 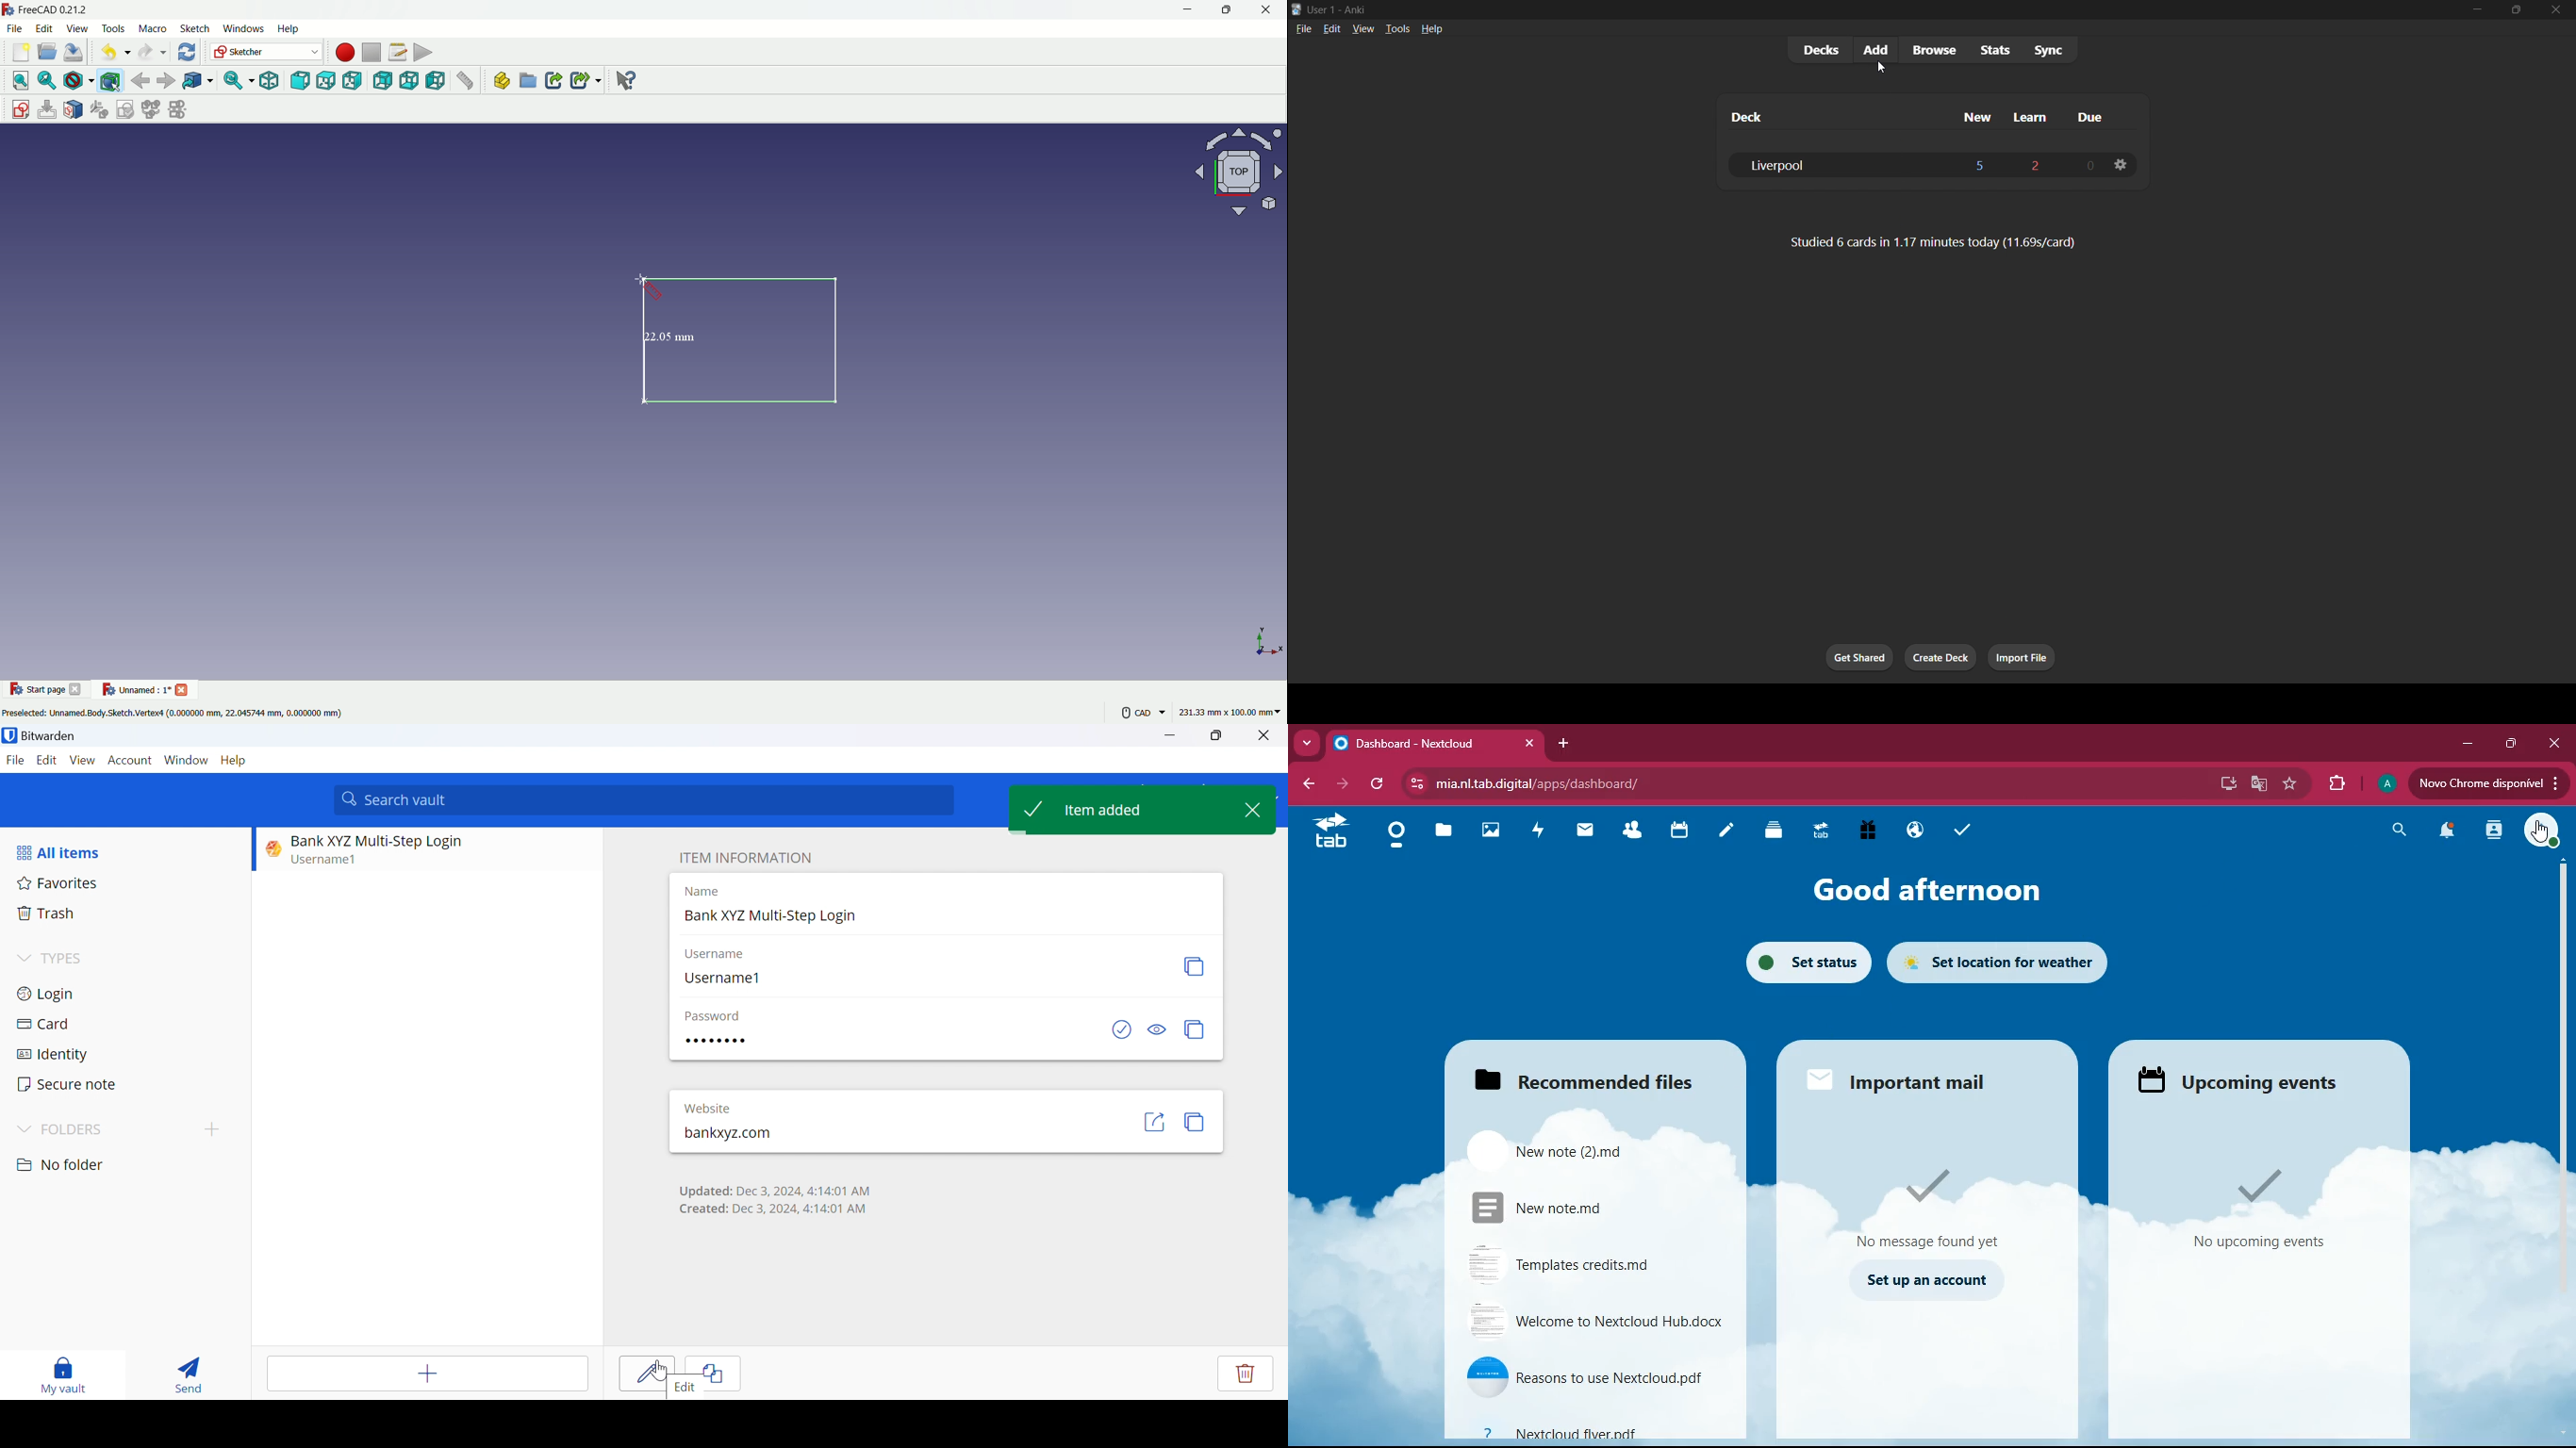 What do you see at coordinates (643, 1373) in the screenshot?
I see `Save` at bounding box center [643, 1373].